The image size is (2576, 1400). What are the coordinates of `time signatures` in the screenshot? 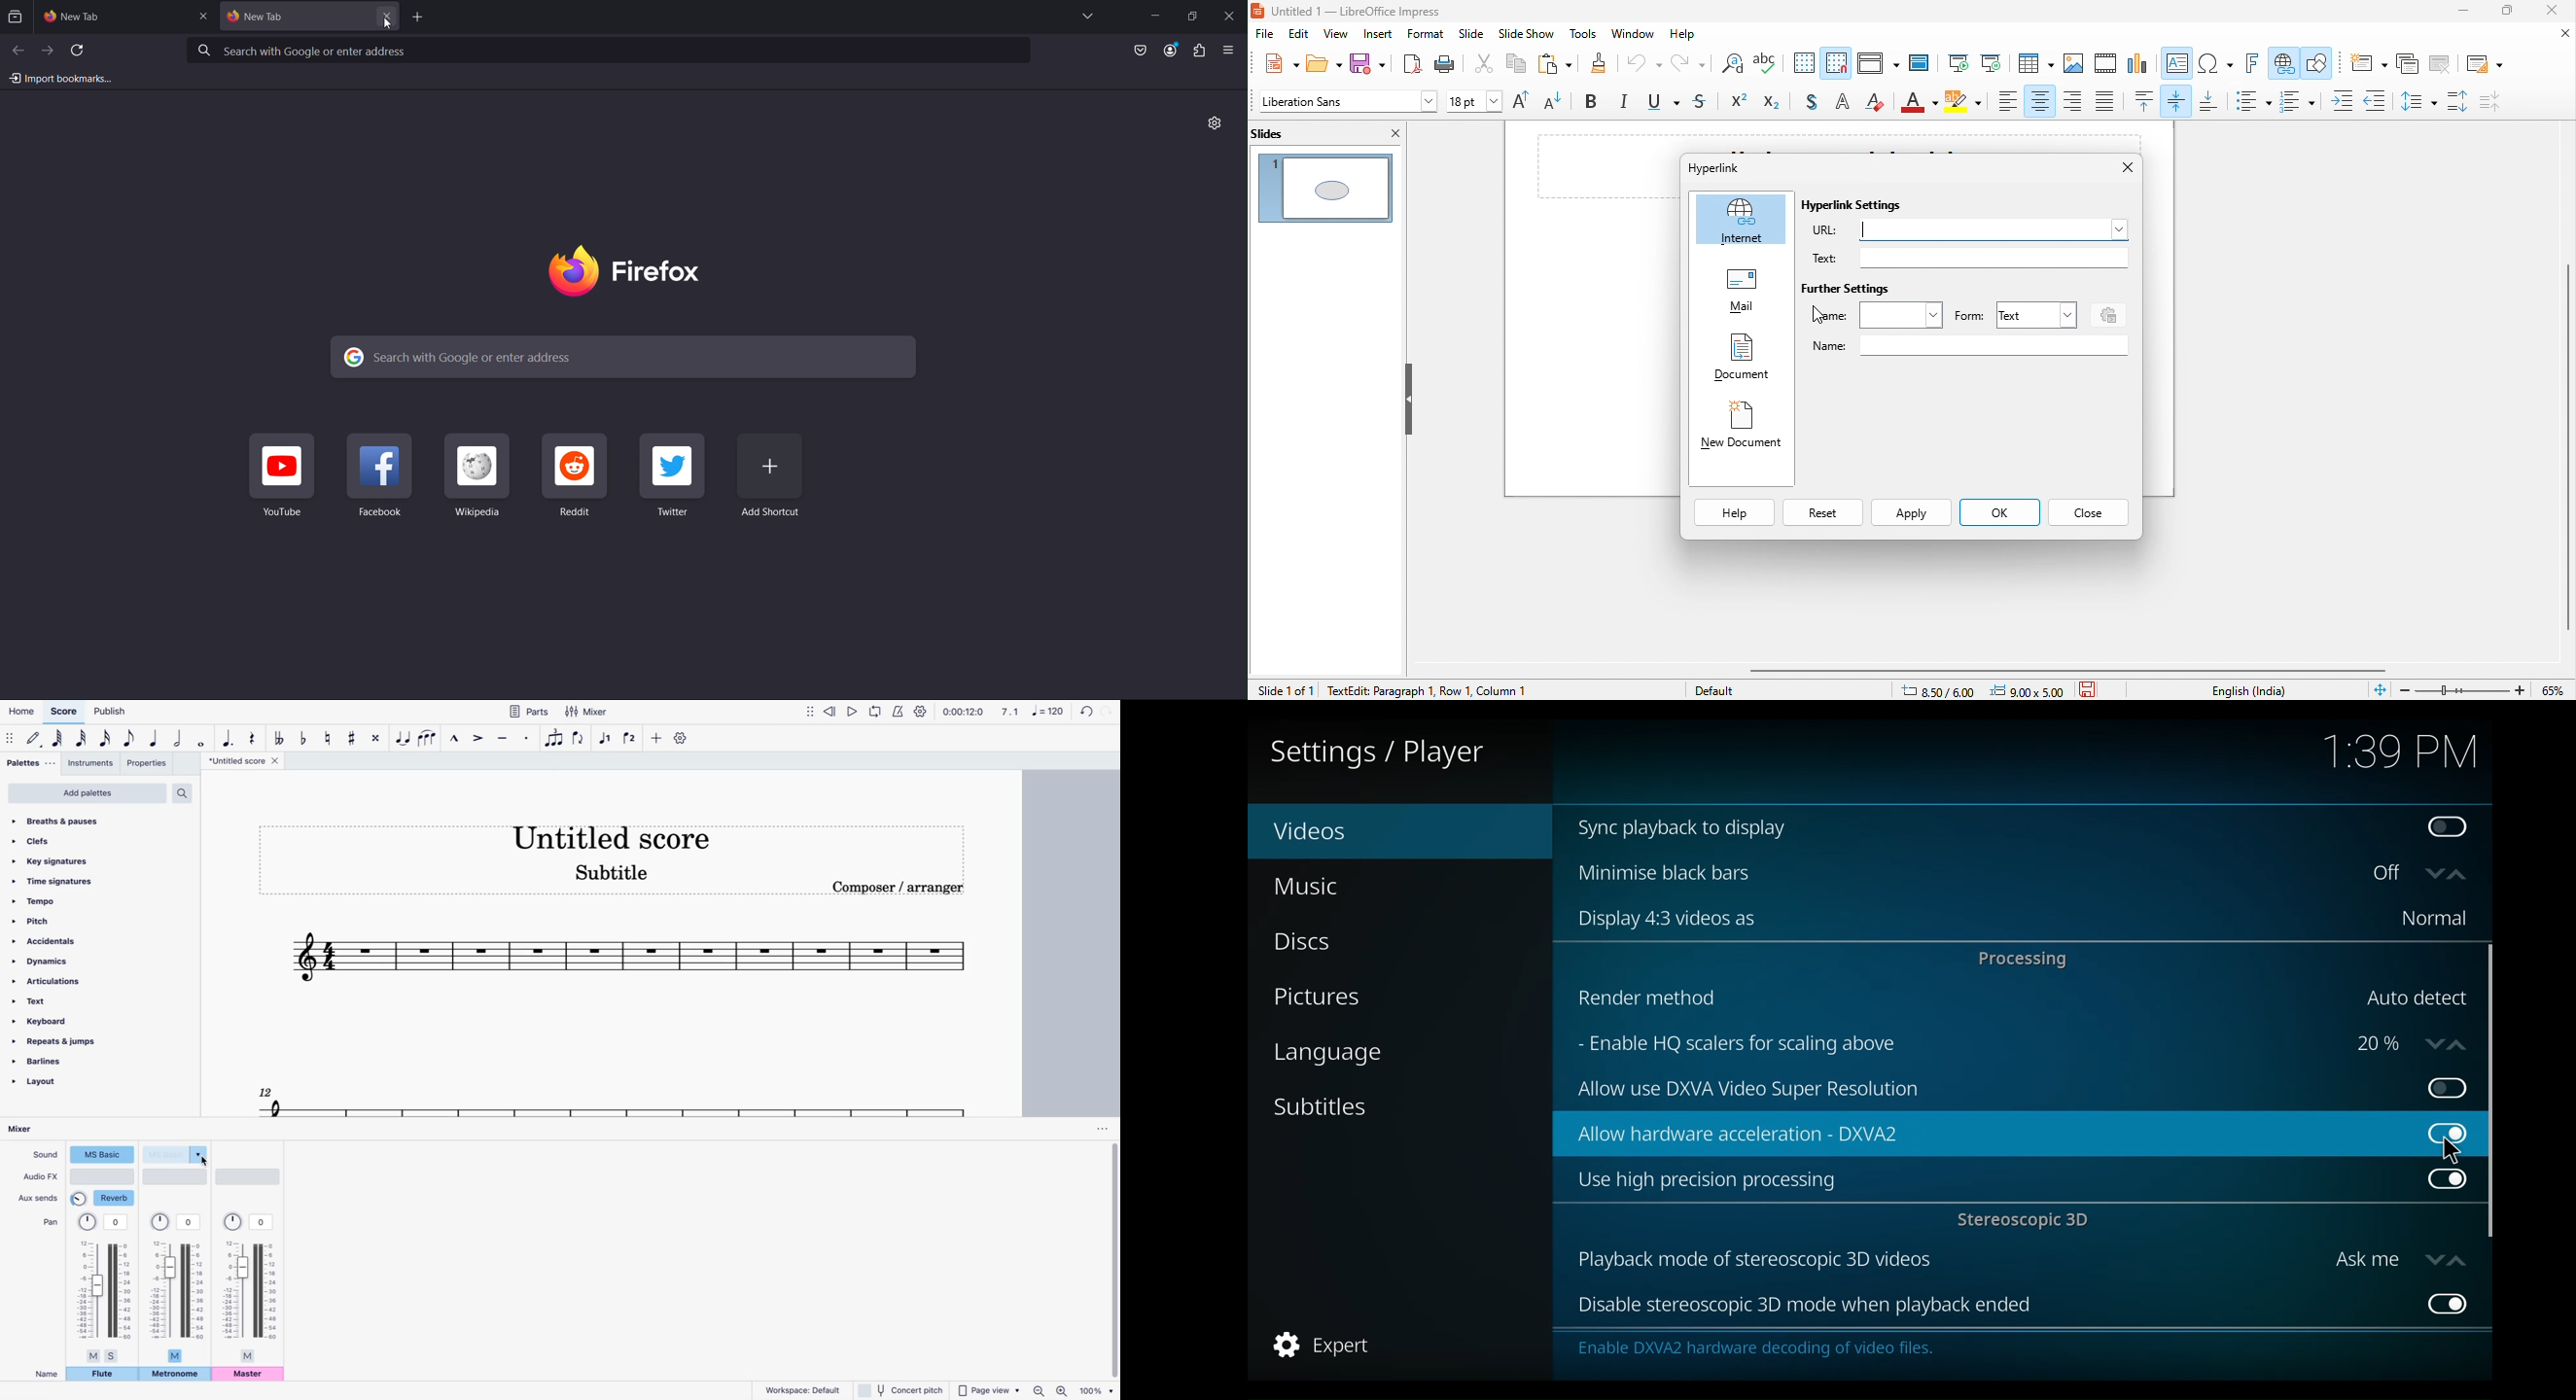 It's located at (83, 879).